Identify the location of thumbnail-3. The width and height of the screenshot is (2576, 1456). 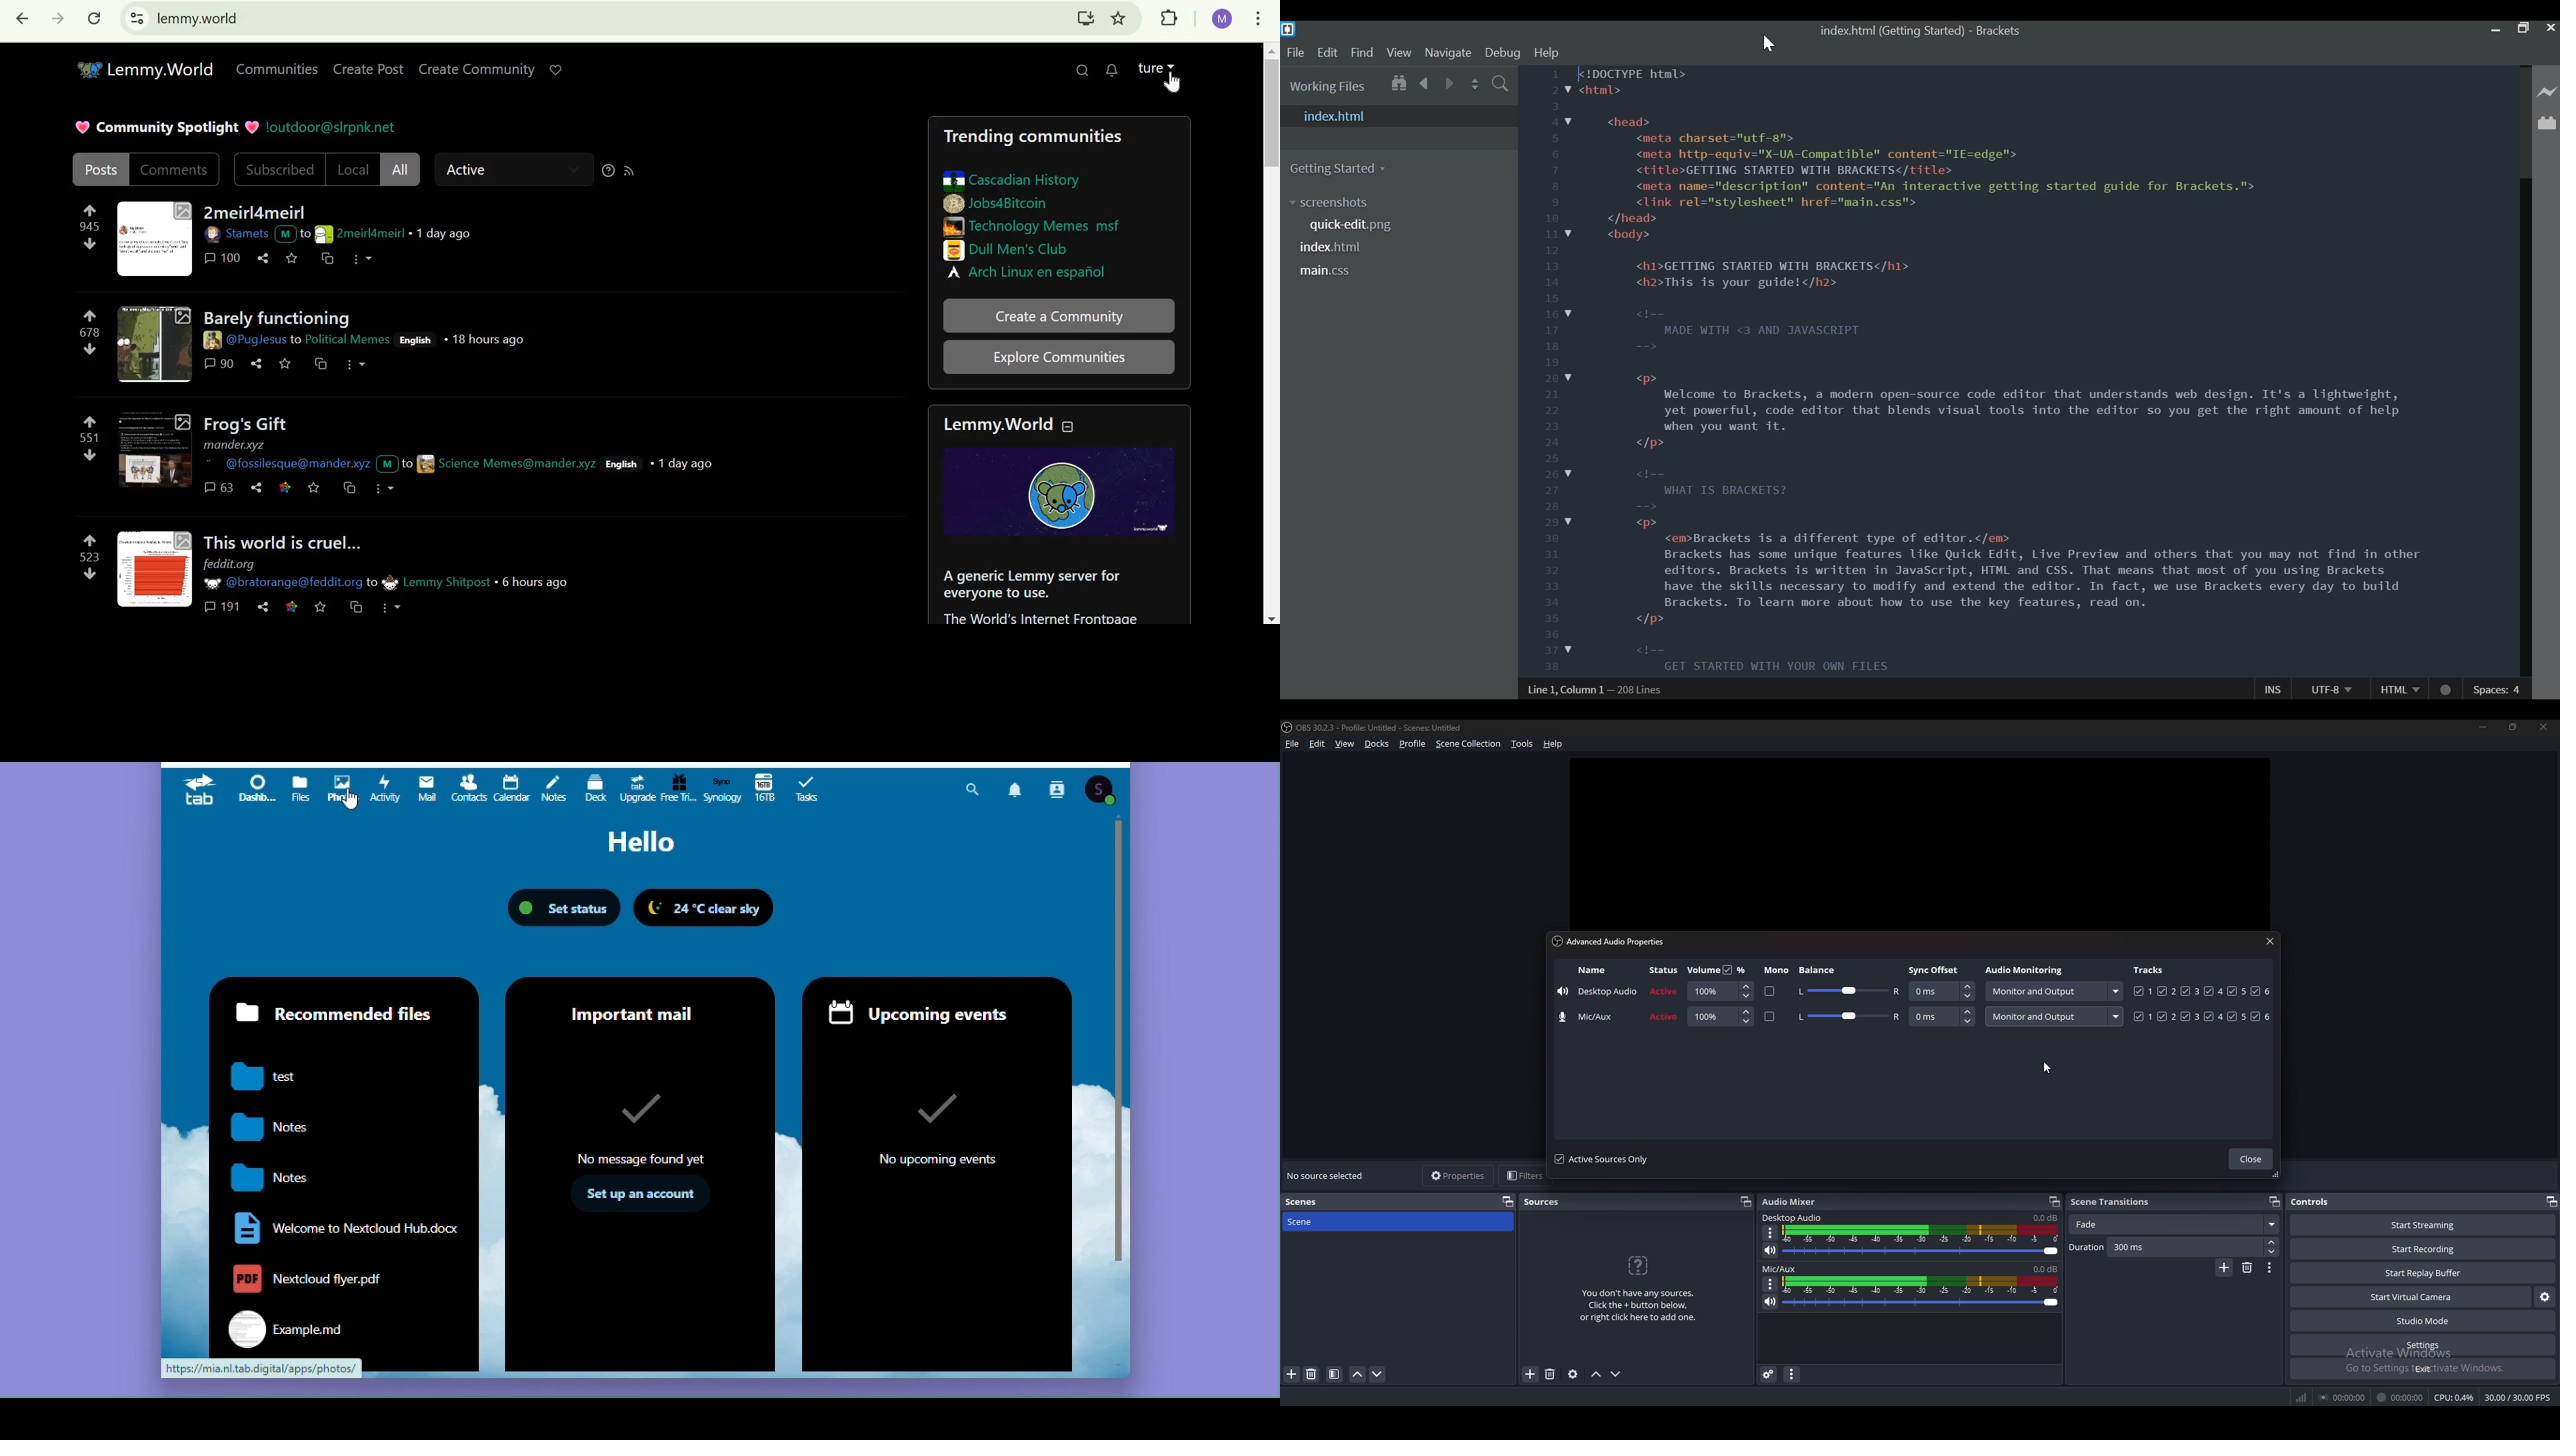
(152, 451).